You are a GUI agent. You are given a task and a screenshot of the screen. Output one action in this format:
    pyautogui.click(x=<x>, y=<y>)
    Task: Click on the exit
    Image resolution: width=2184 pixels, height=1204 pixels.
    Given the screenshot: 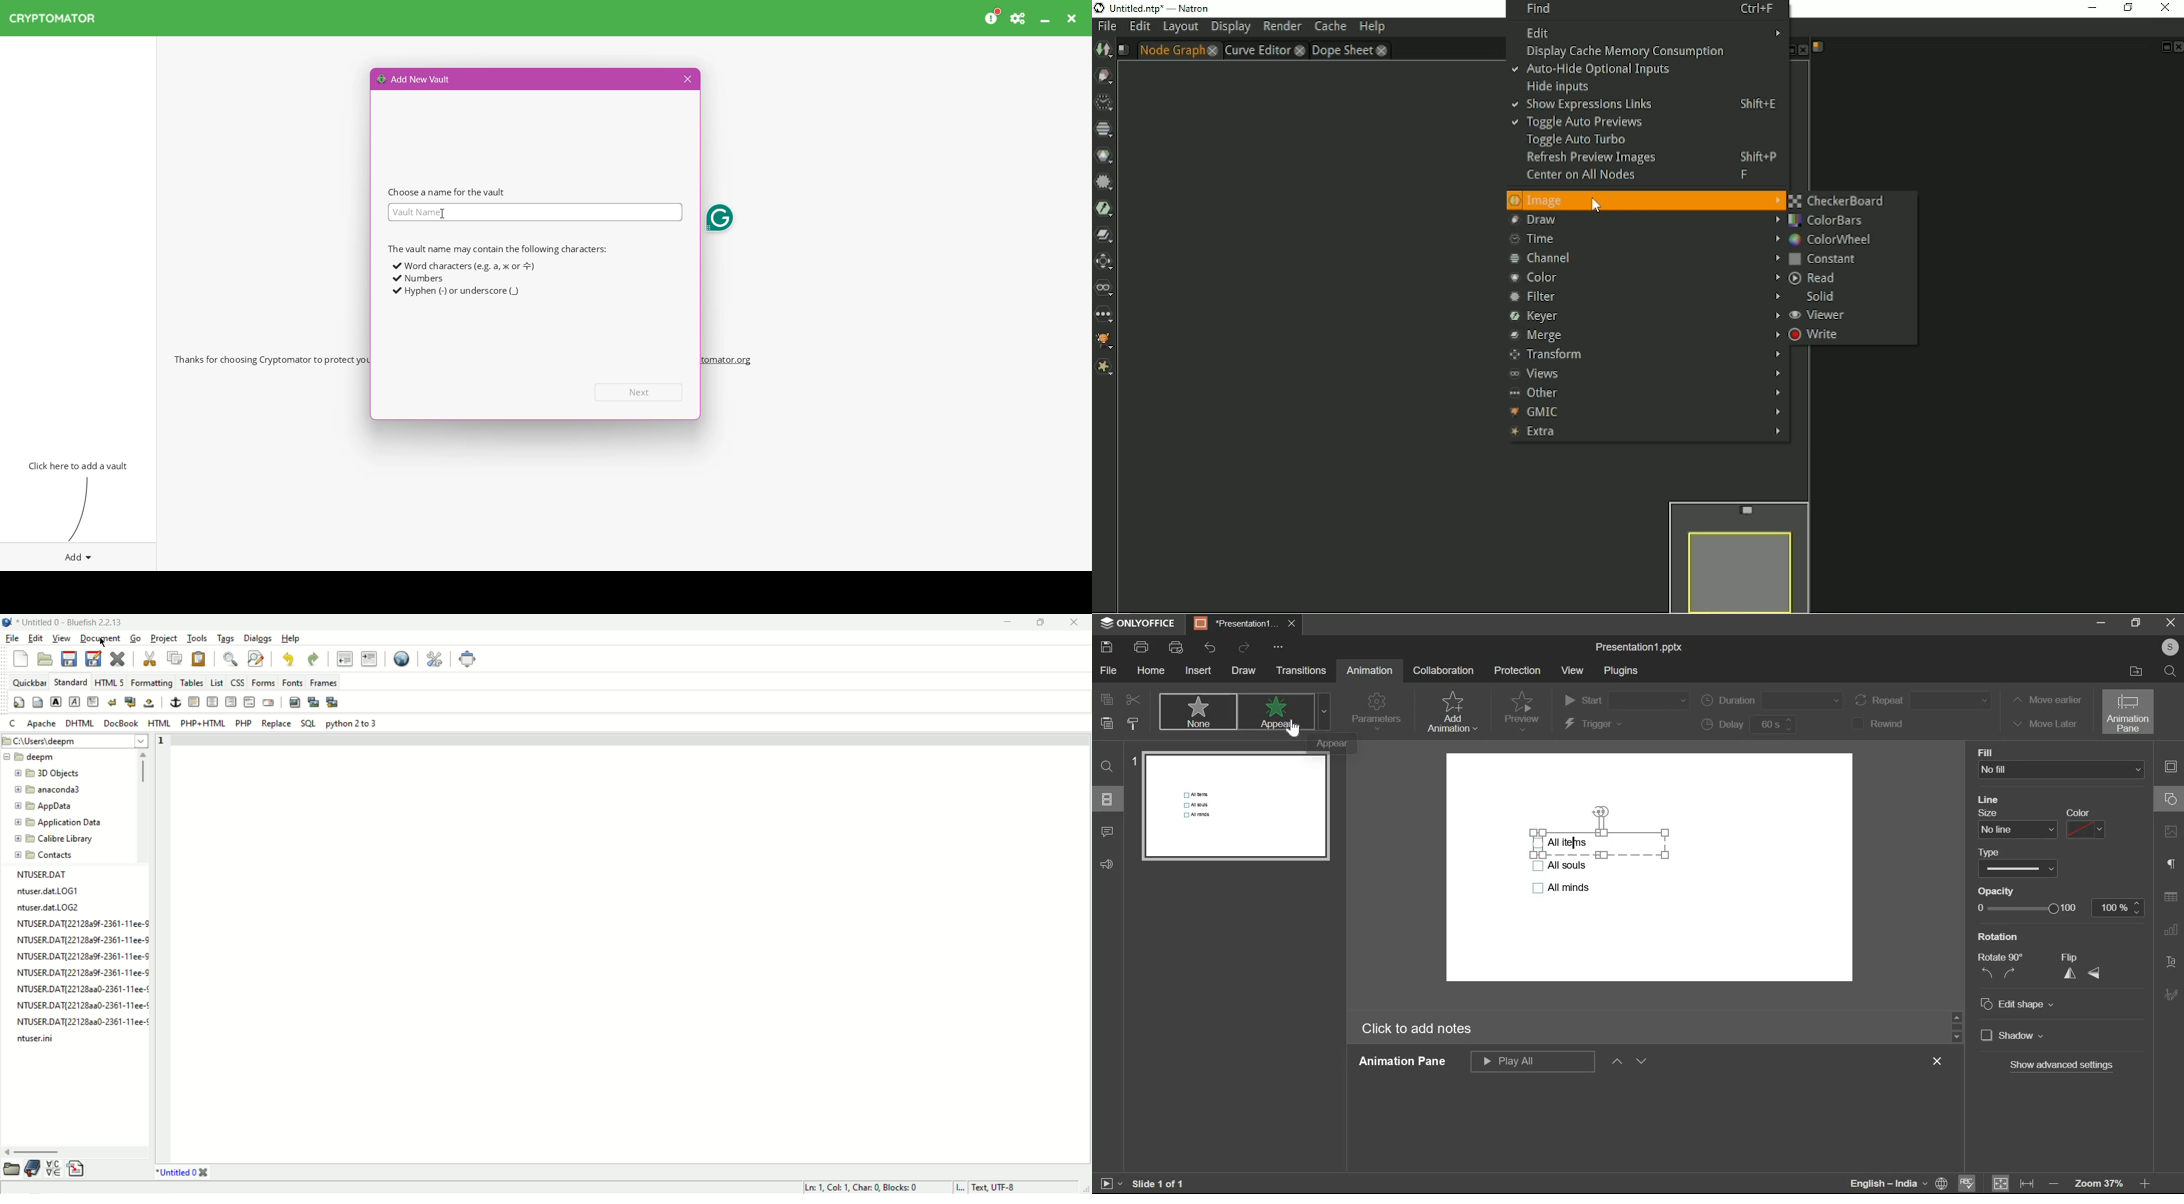 What is the action you would take?
    pyautogui.click(x=1291, y=623)
    